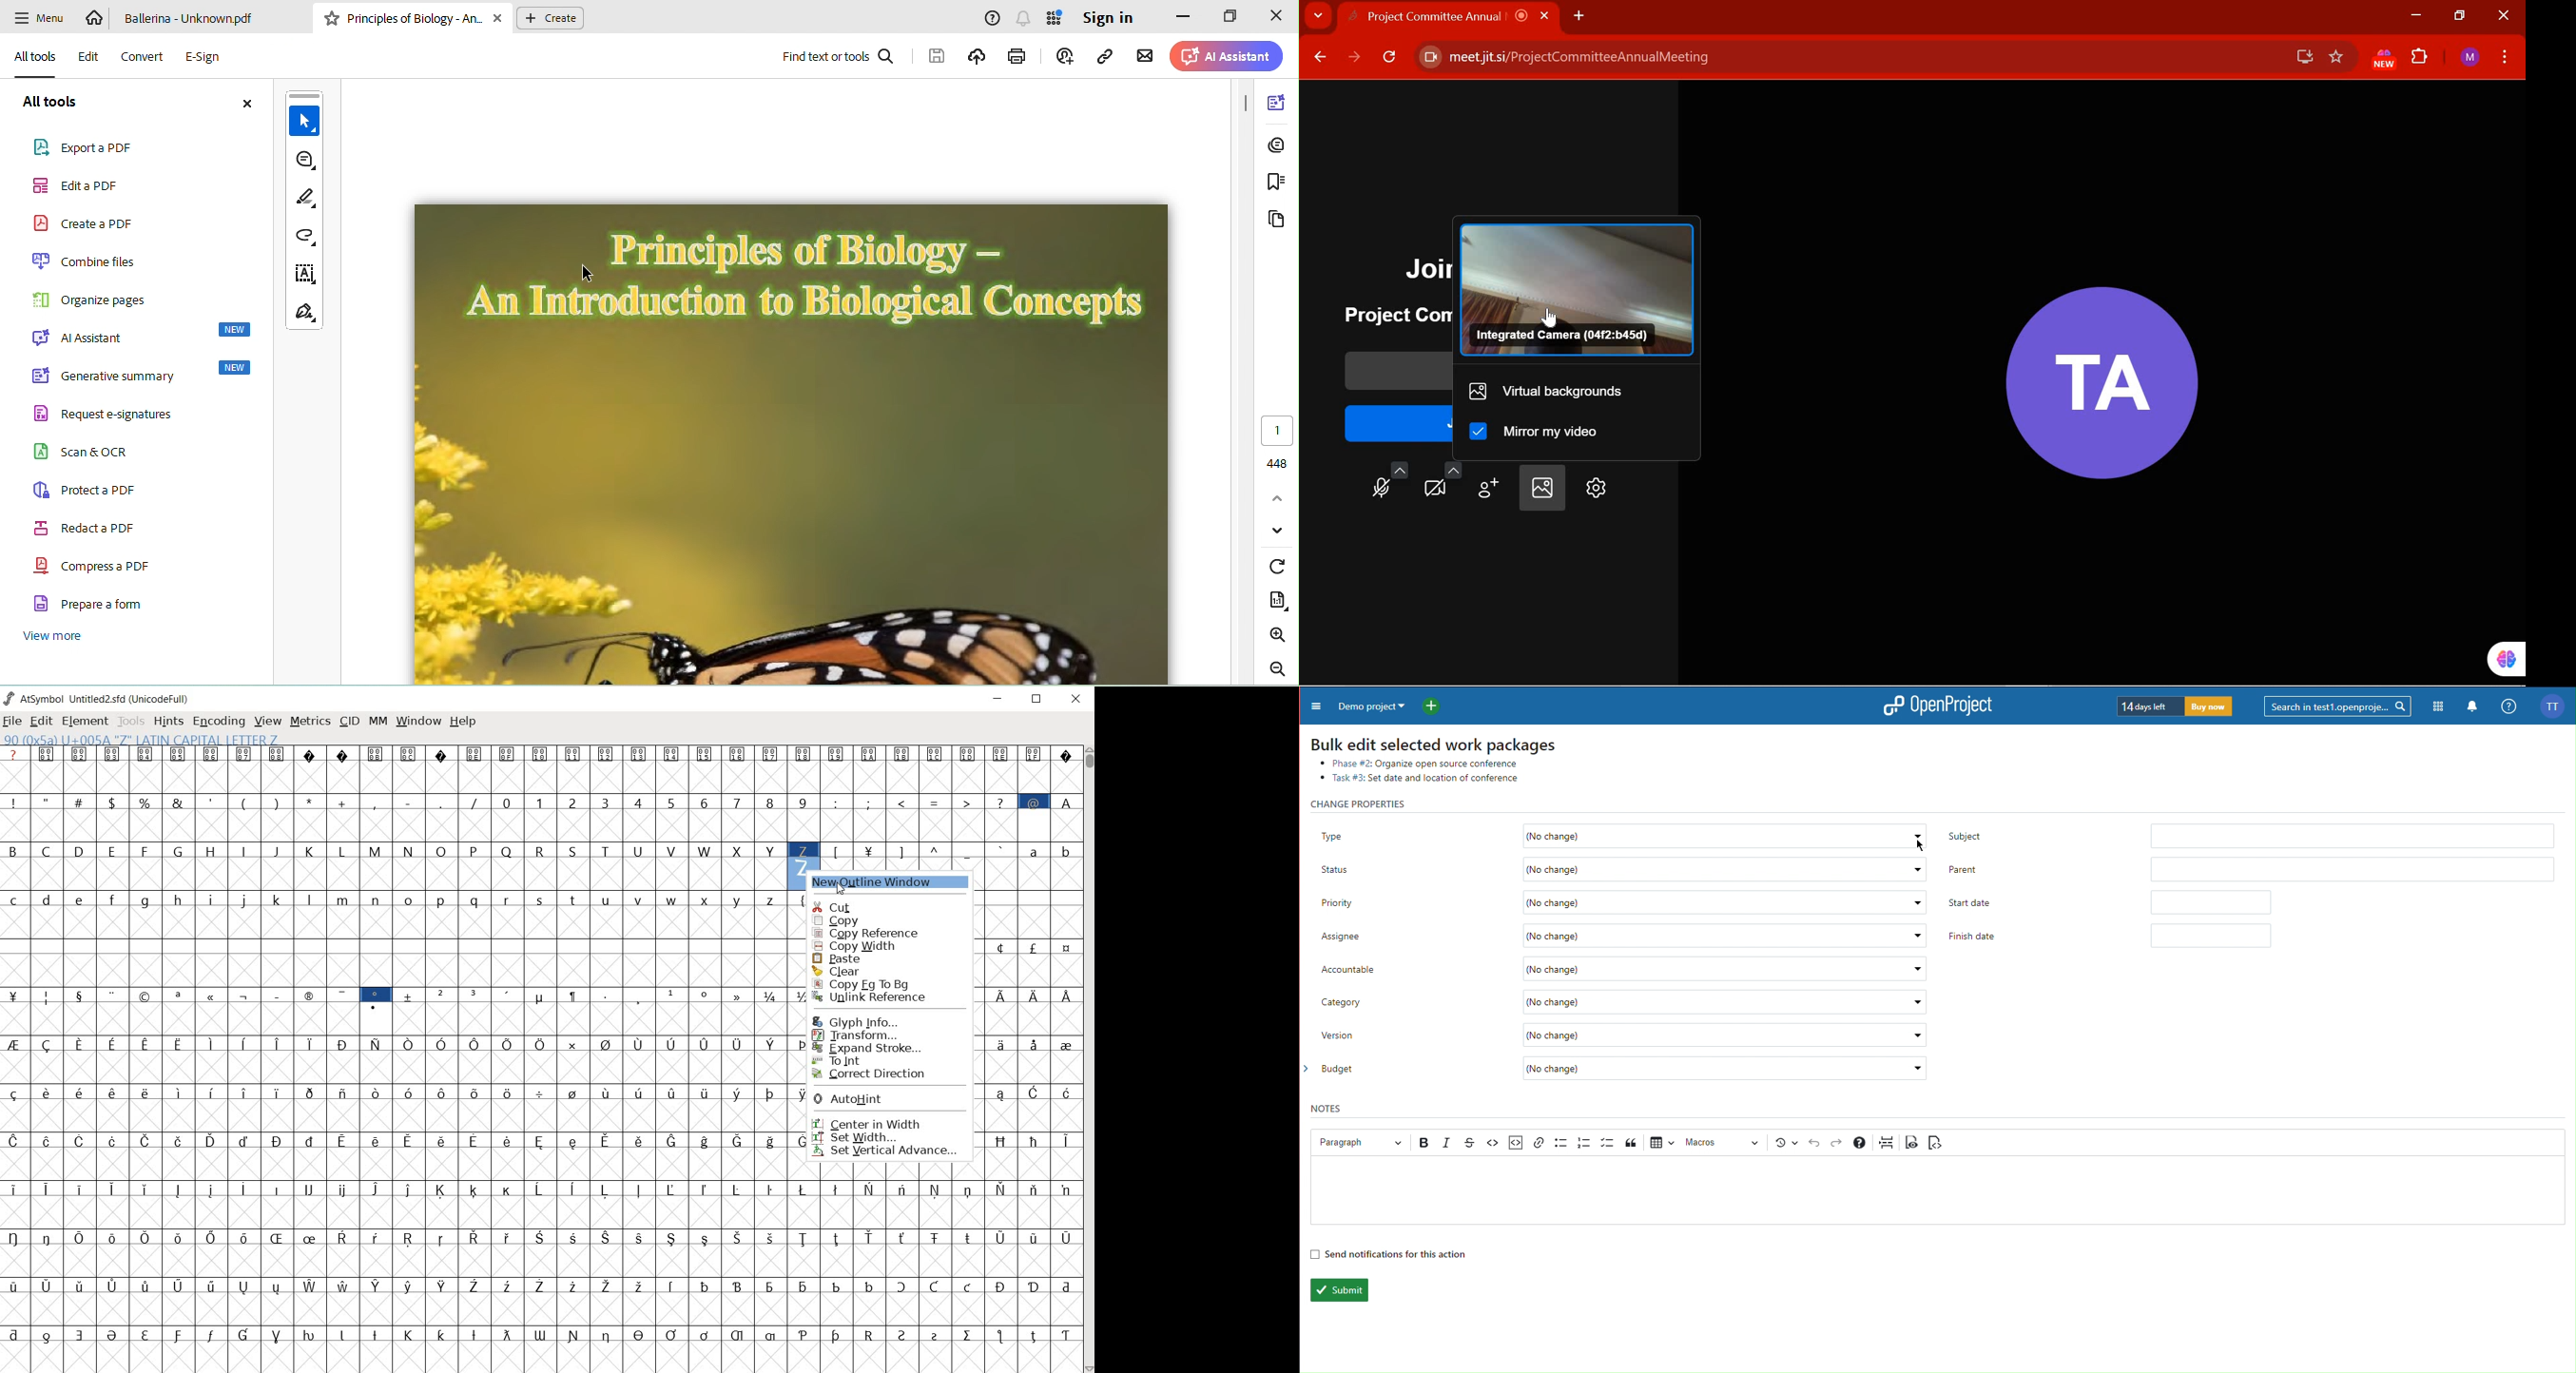 The width and height of the screenshot is (2576, 1400). Describe the element at coordinates (1541, 488) in the screenshot. I see `select background` at that location.